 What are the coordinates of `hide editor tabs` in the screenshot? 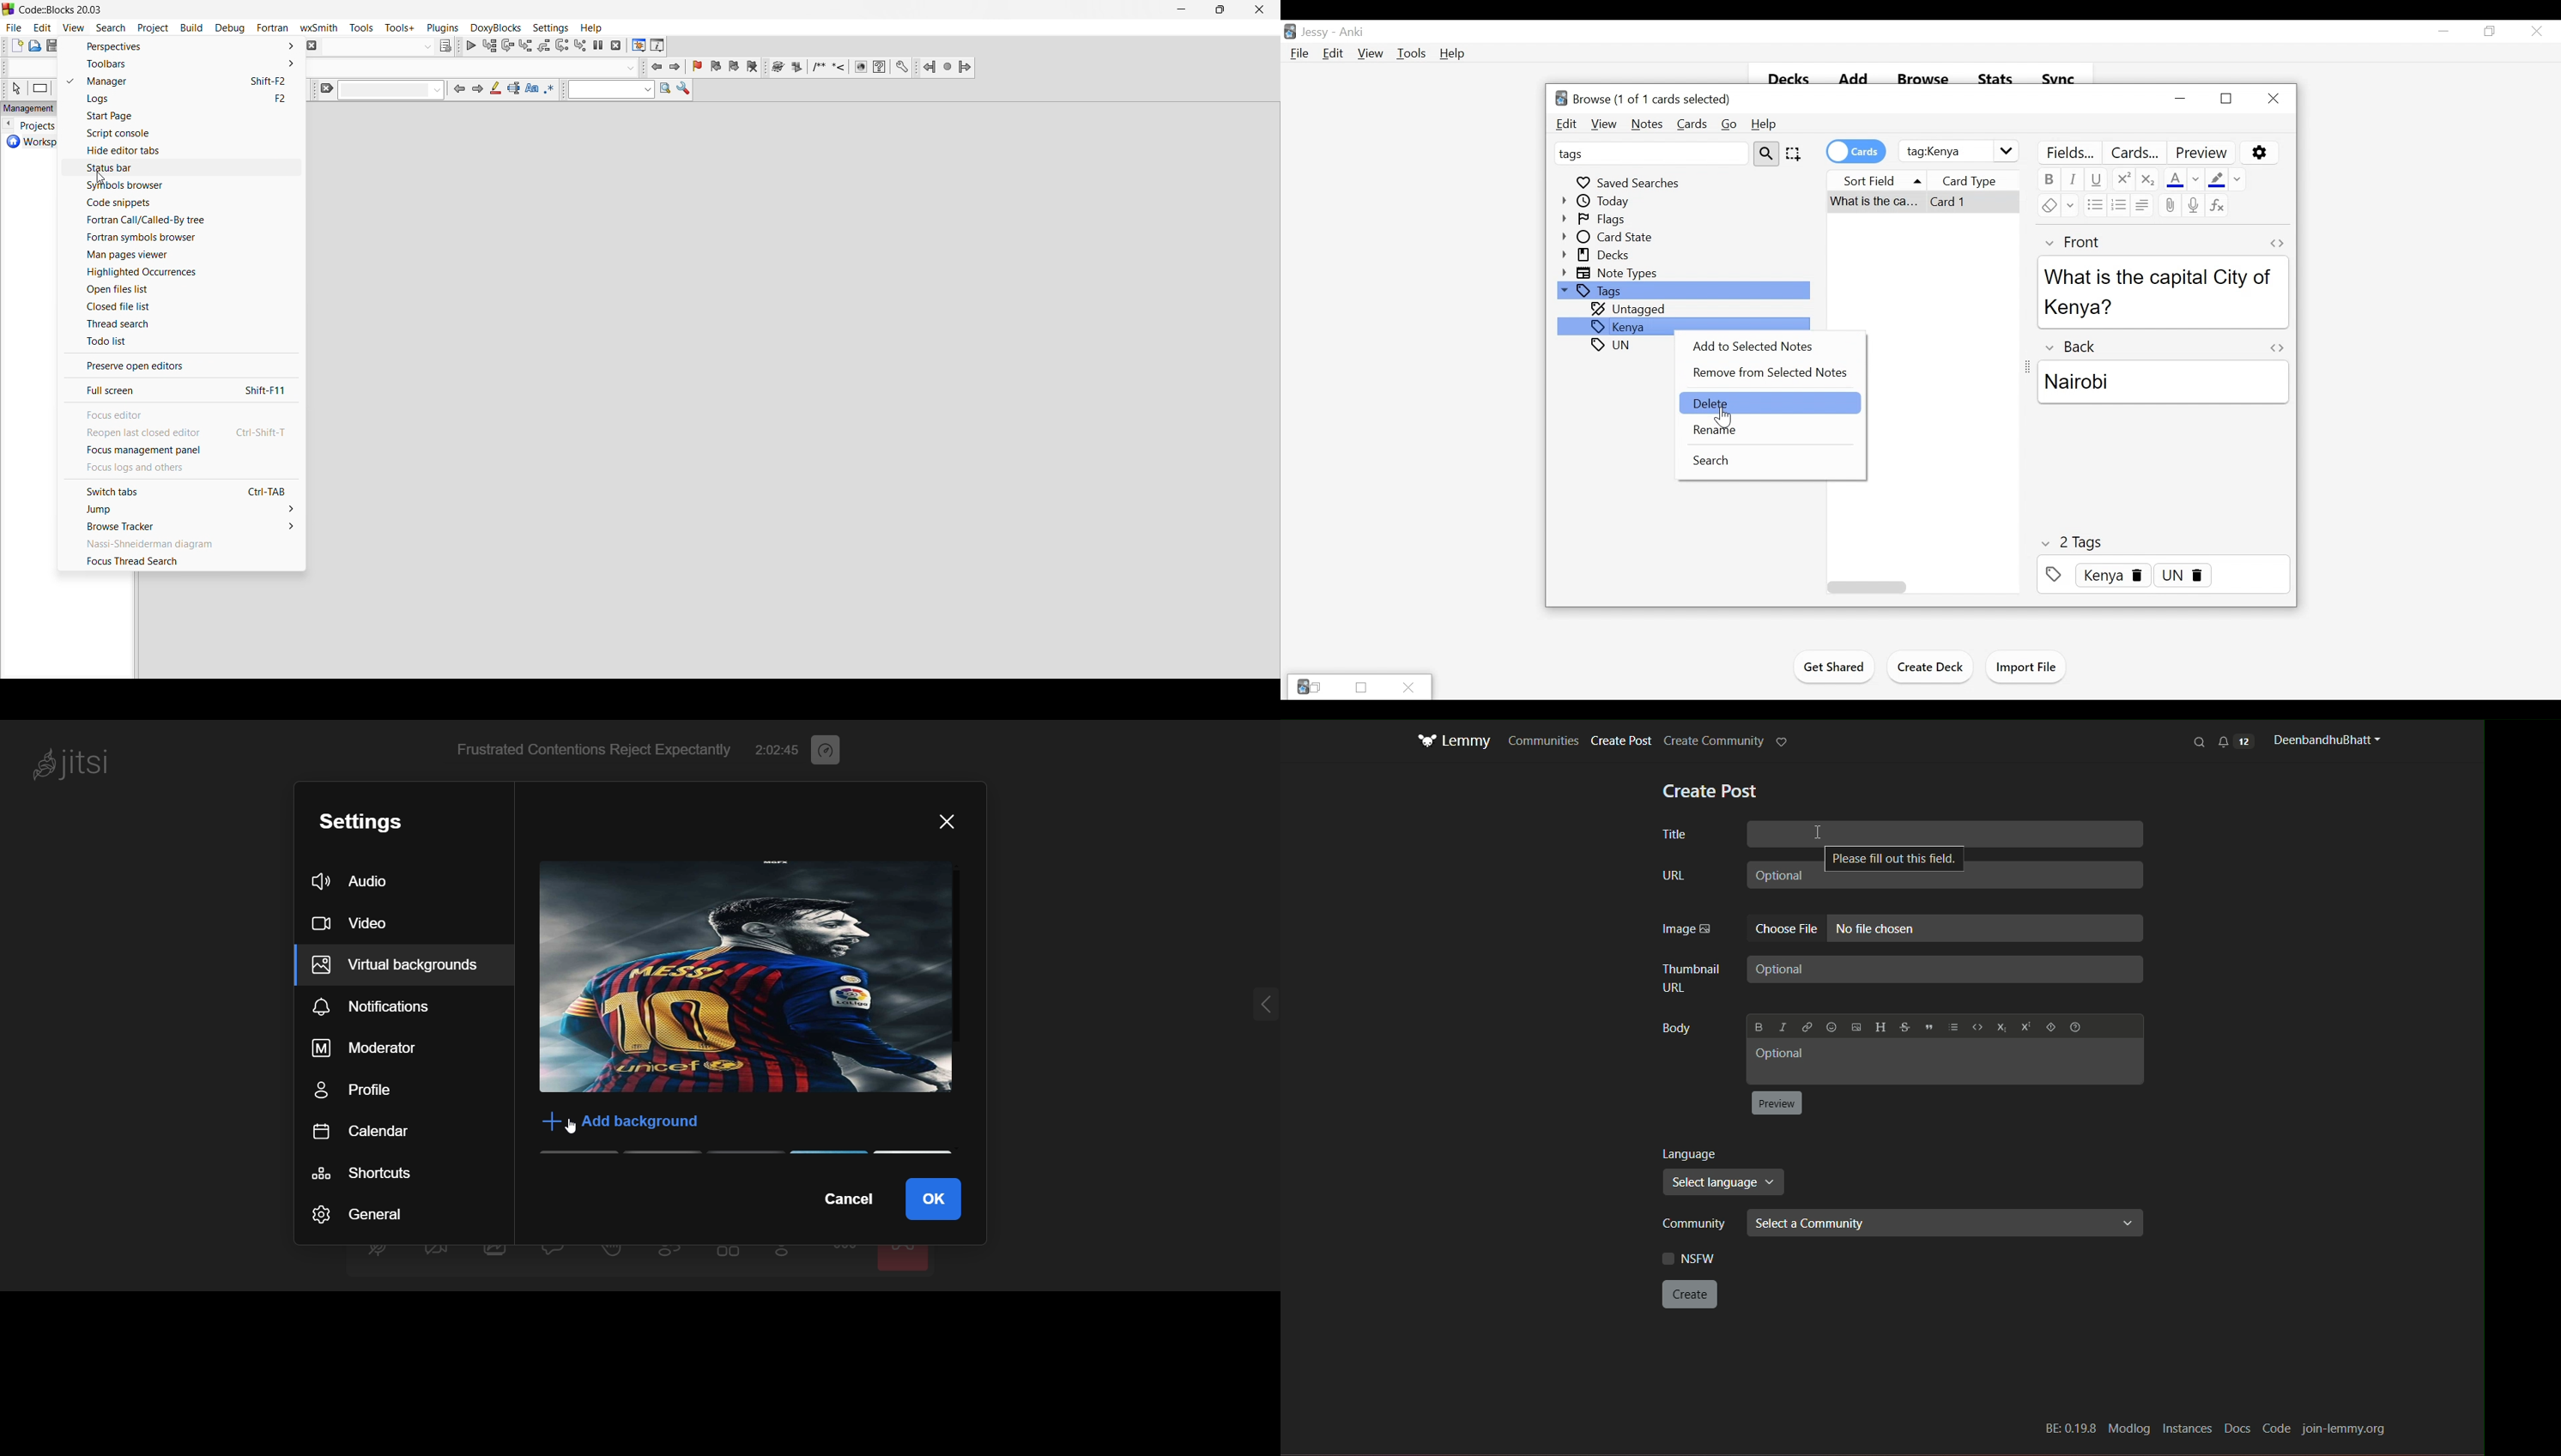 It's located at (181, 149).